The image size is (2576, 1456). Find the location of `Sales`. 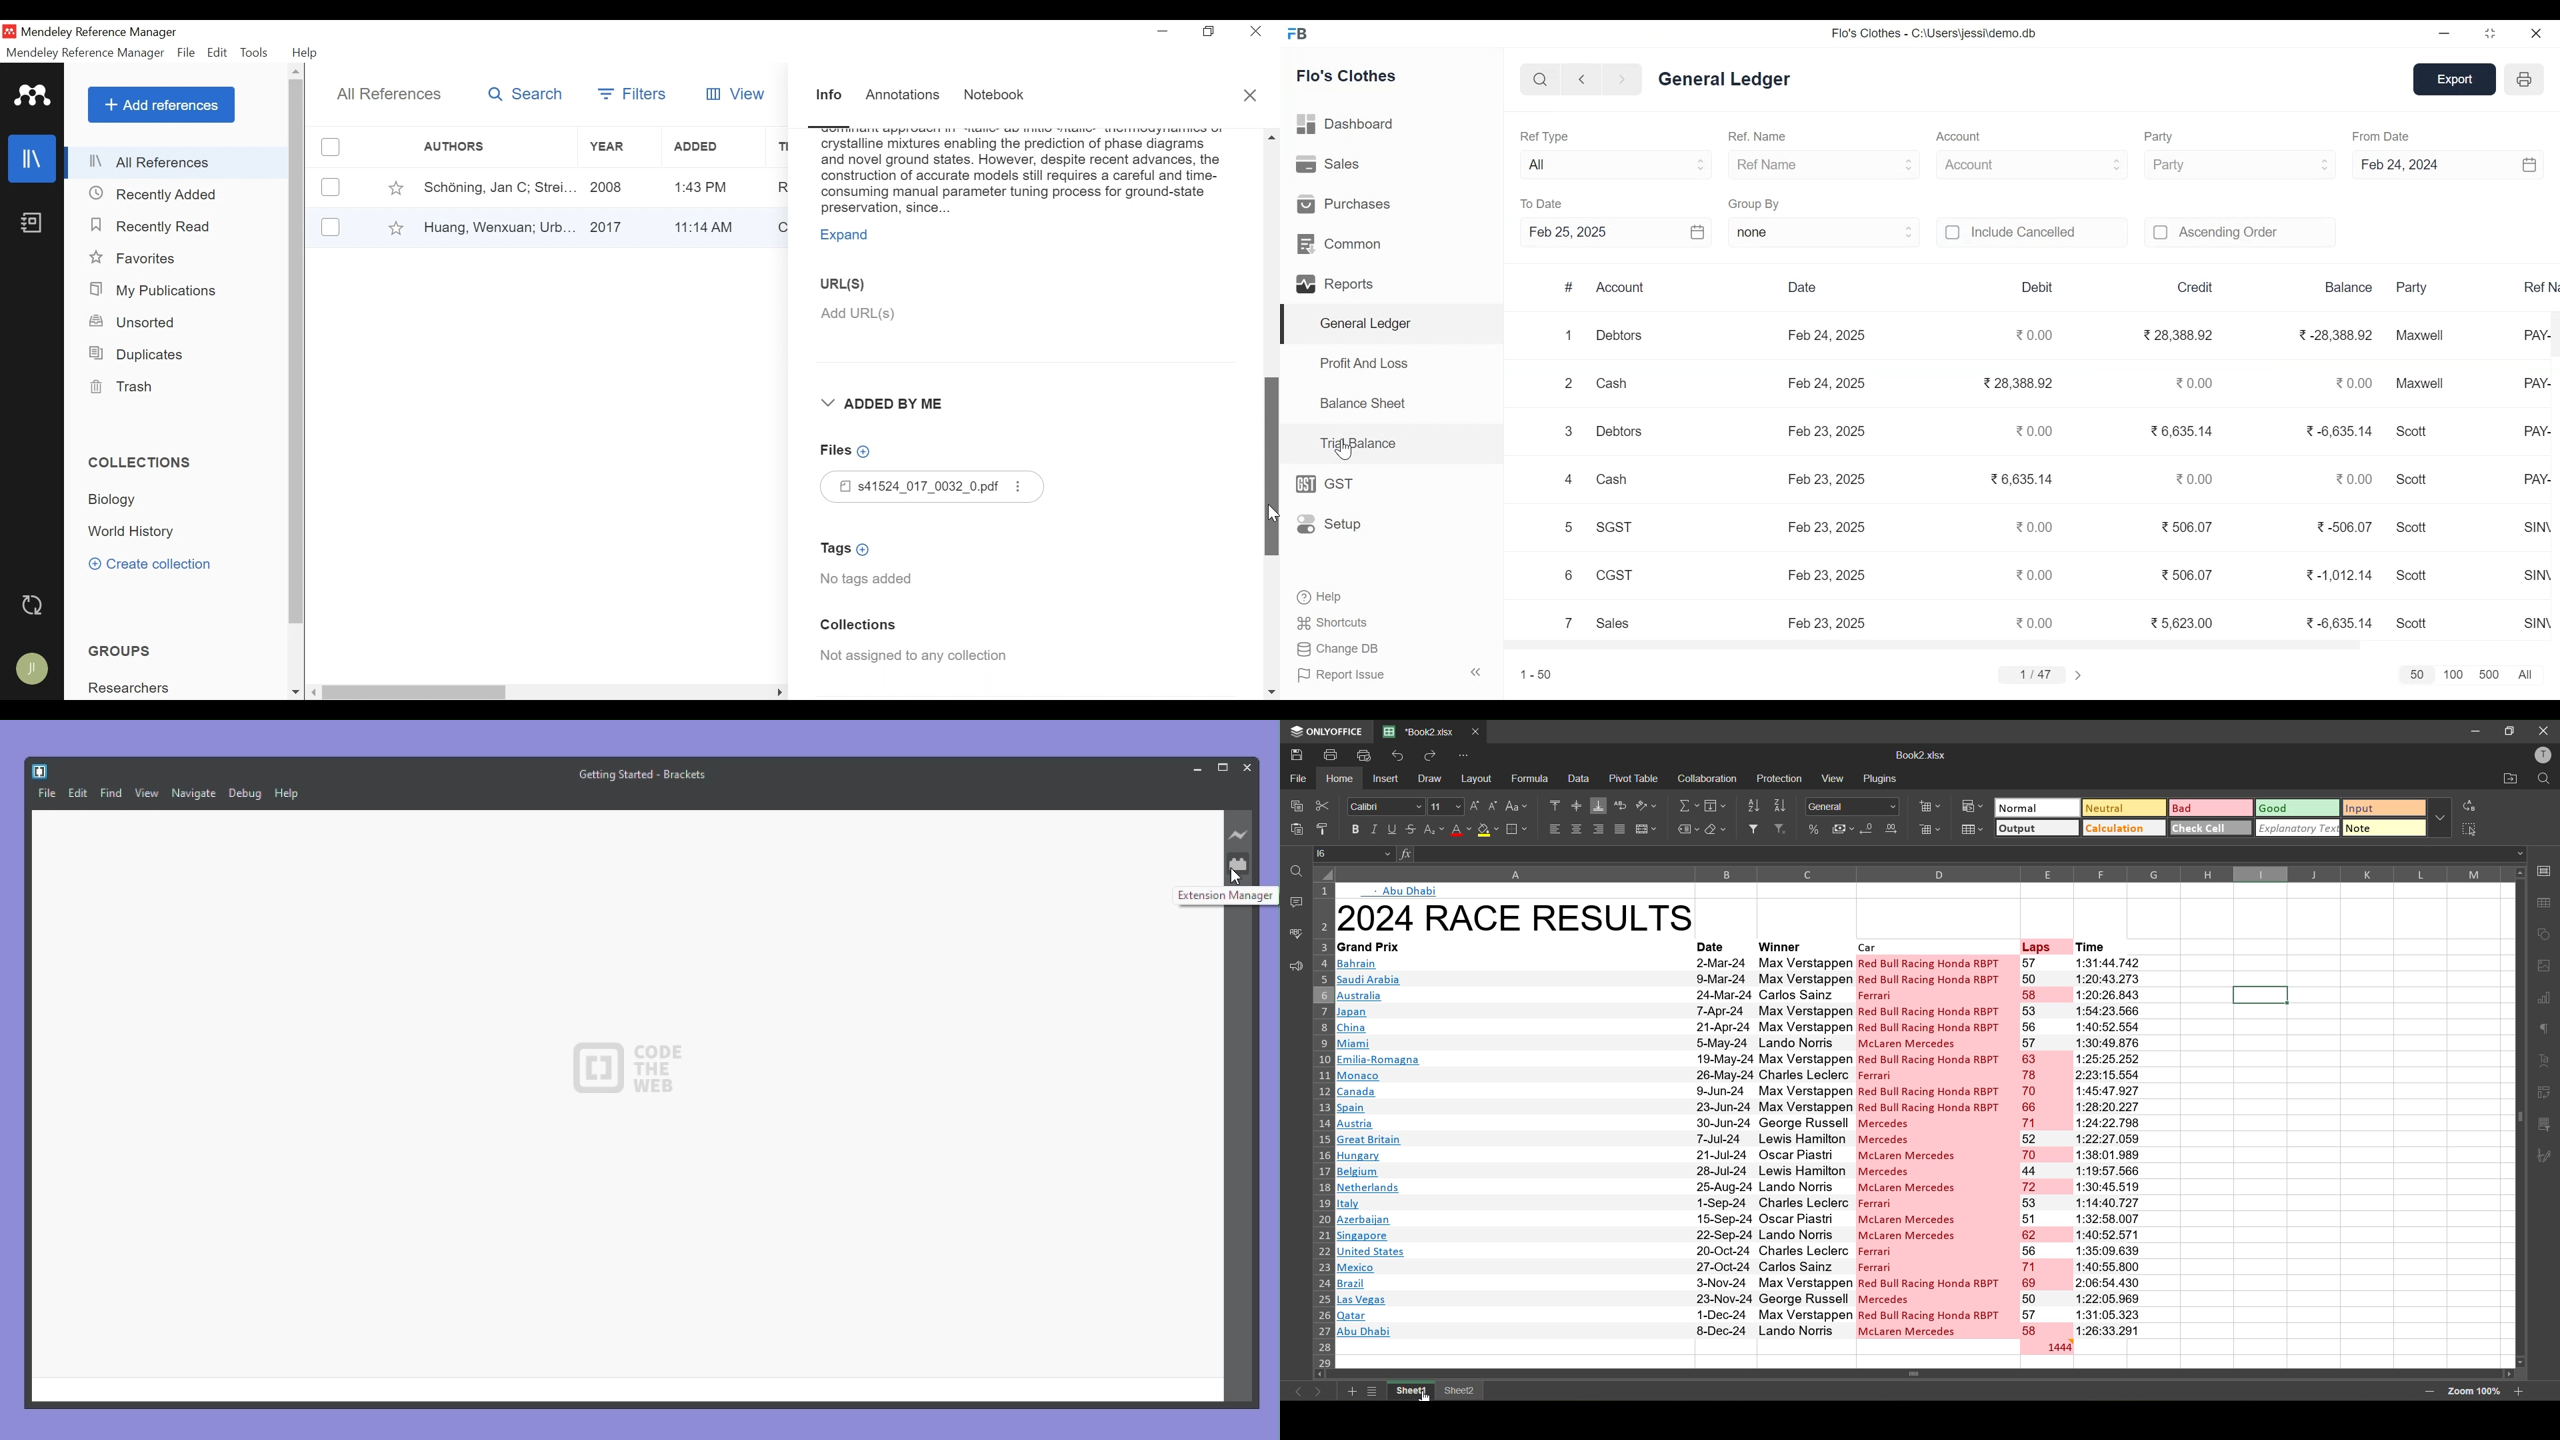

Sales is located at coordinates (1331, 164).